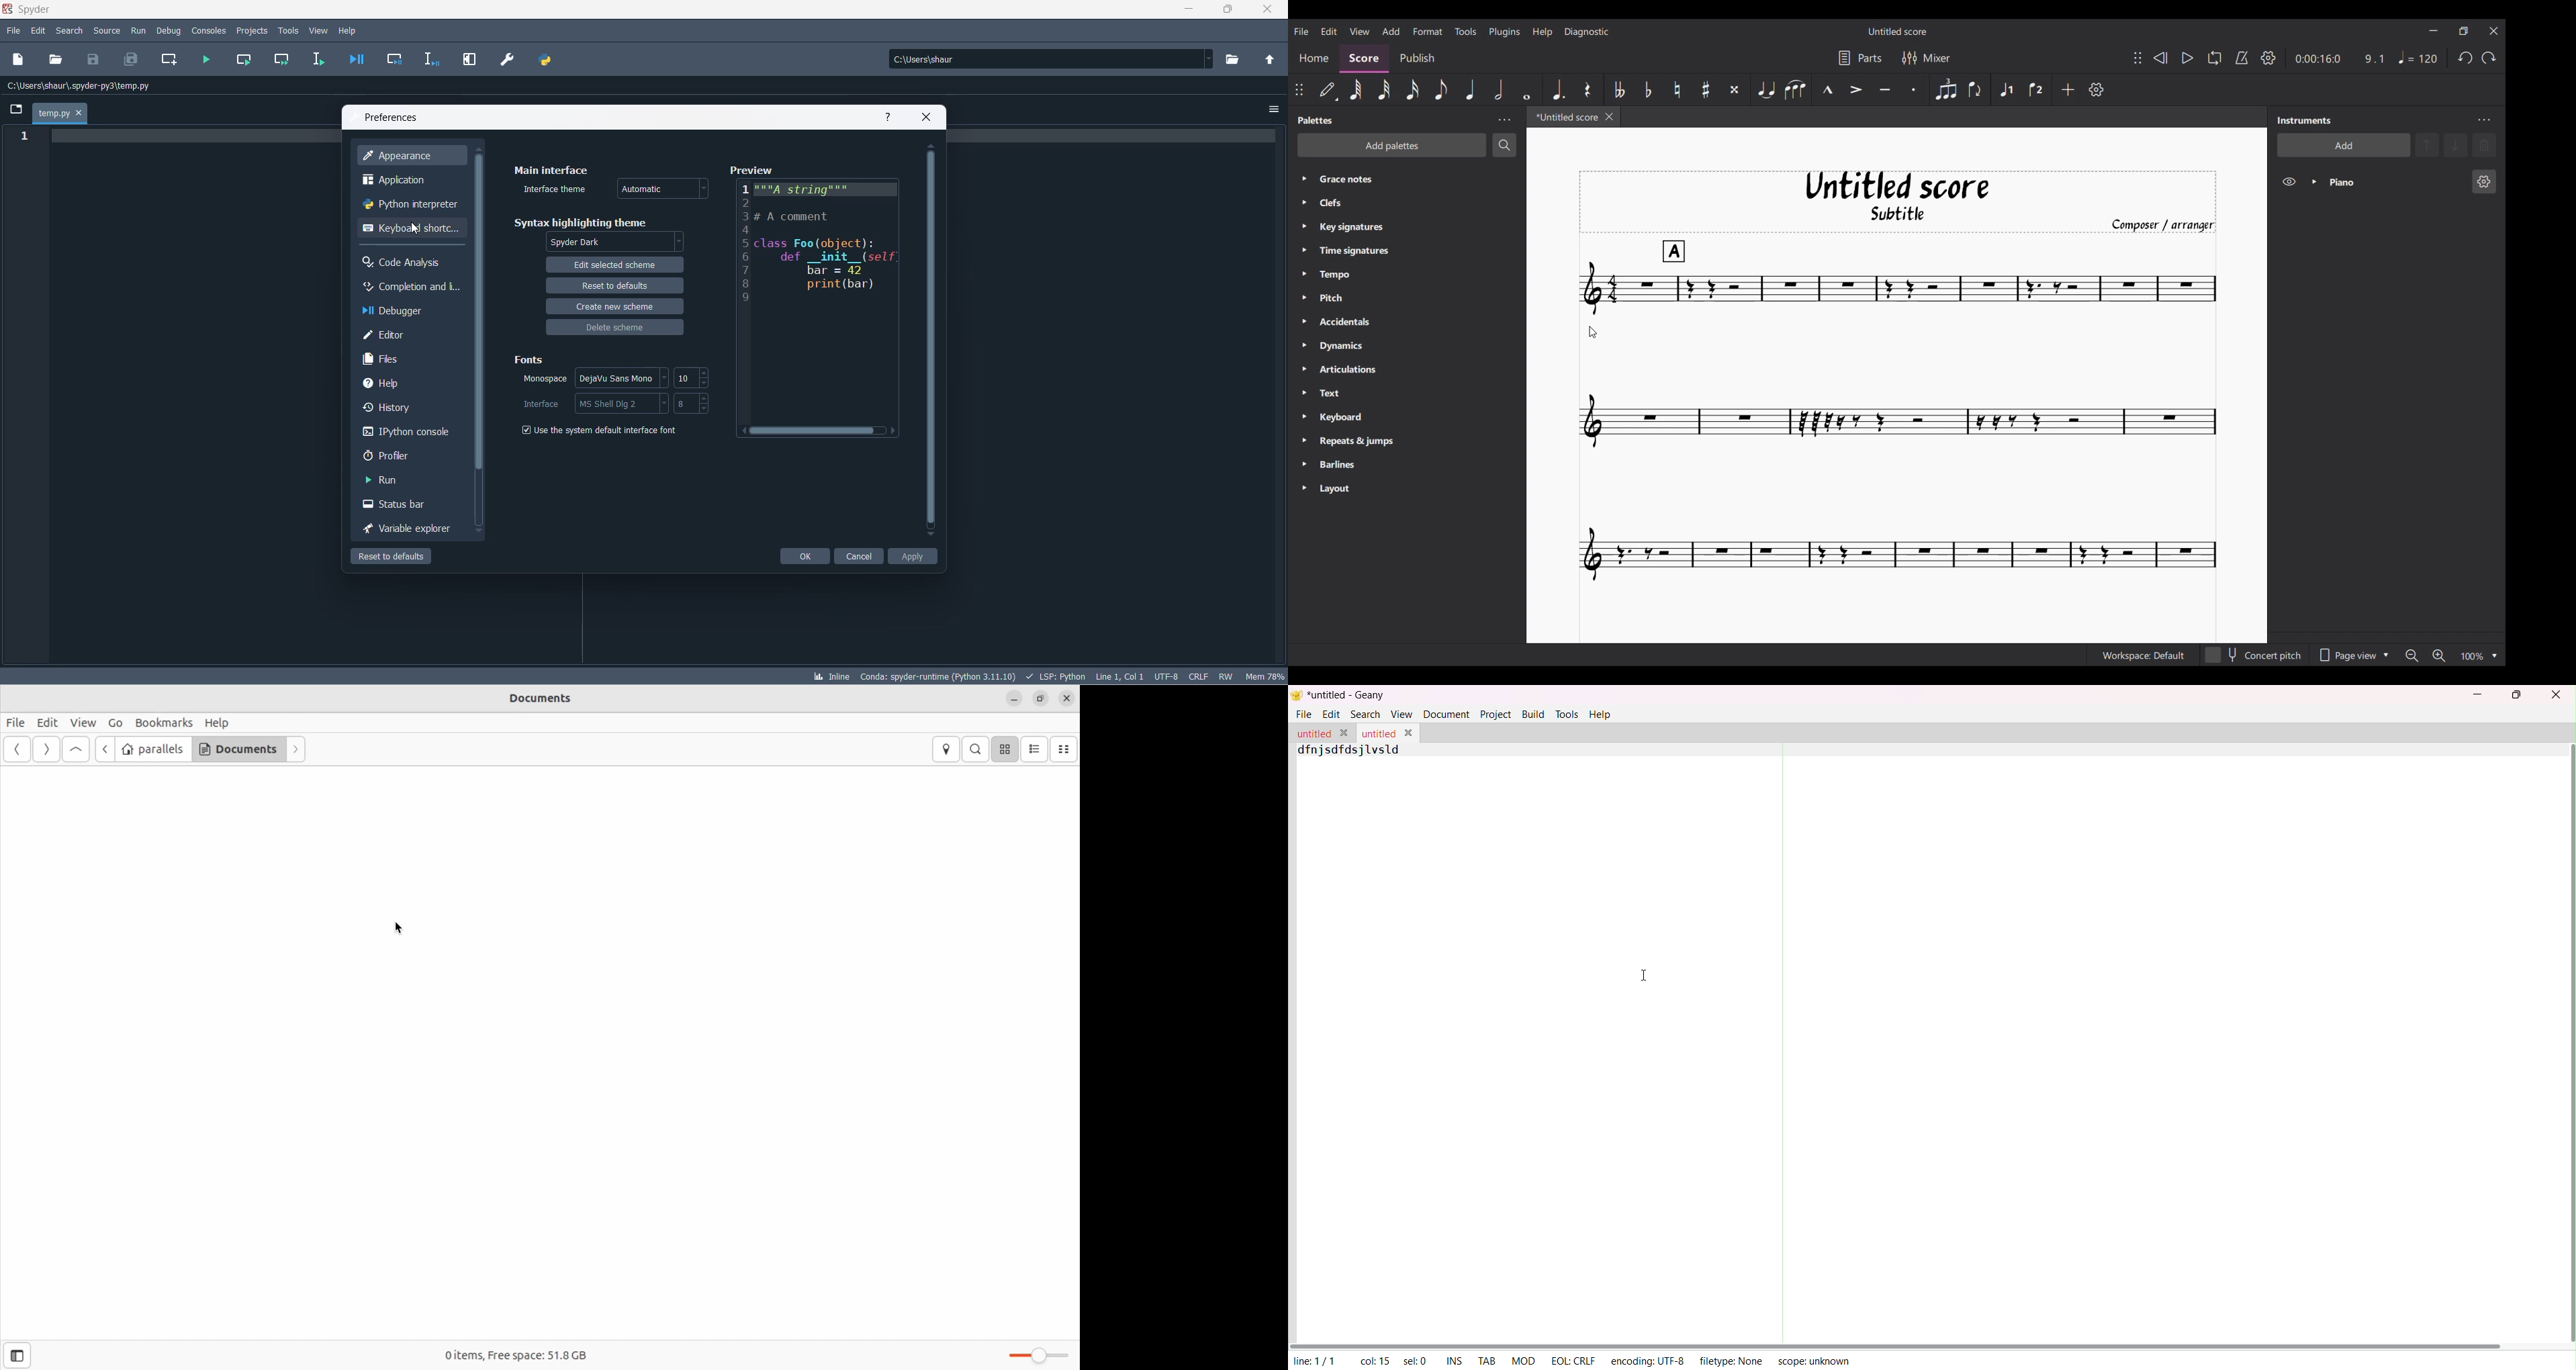  I want to click on Parts, so click(1860, 58).